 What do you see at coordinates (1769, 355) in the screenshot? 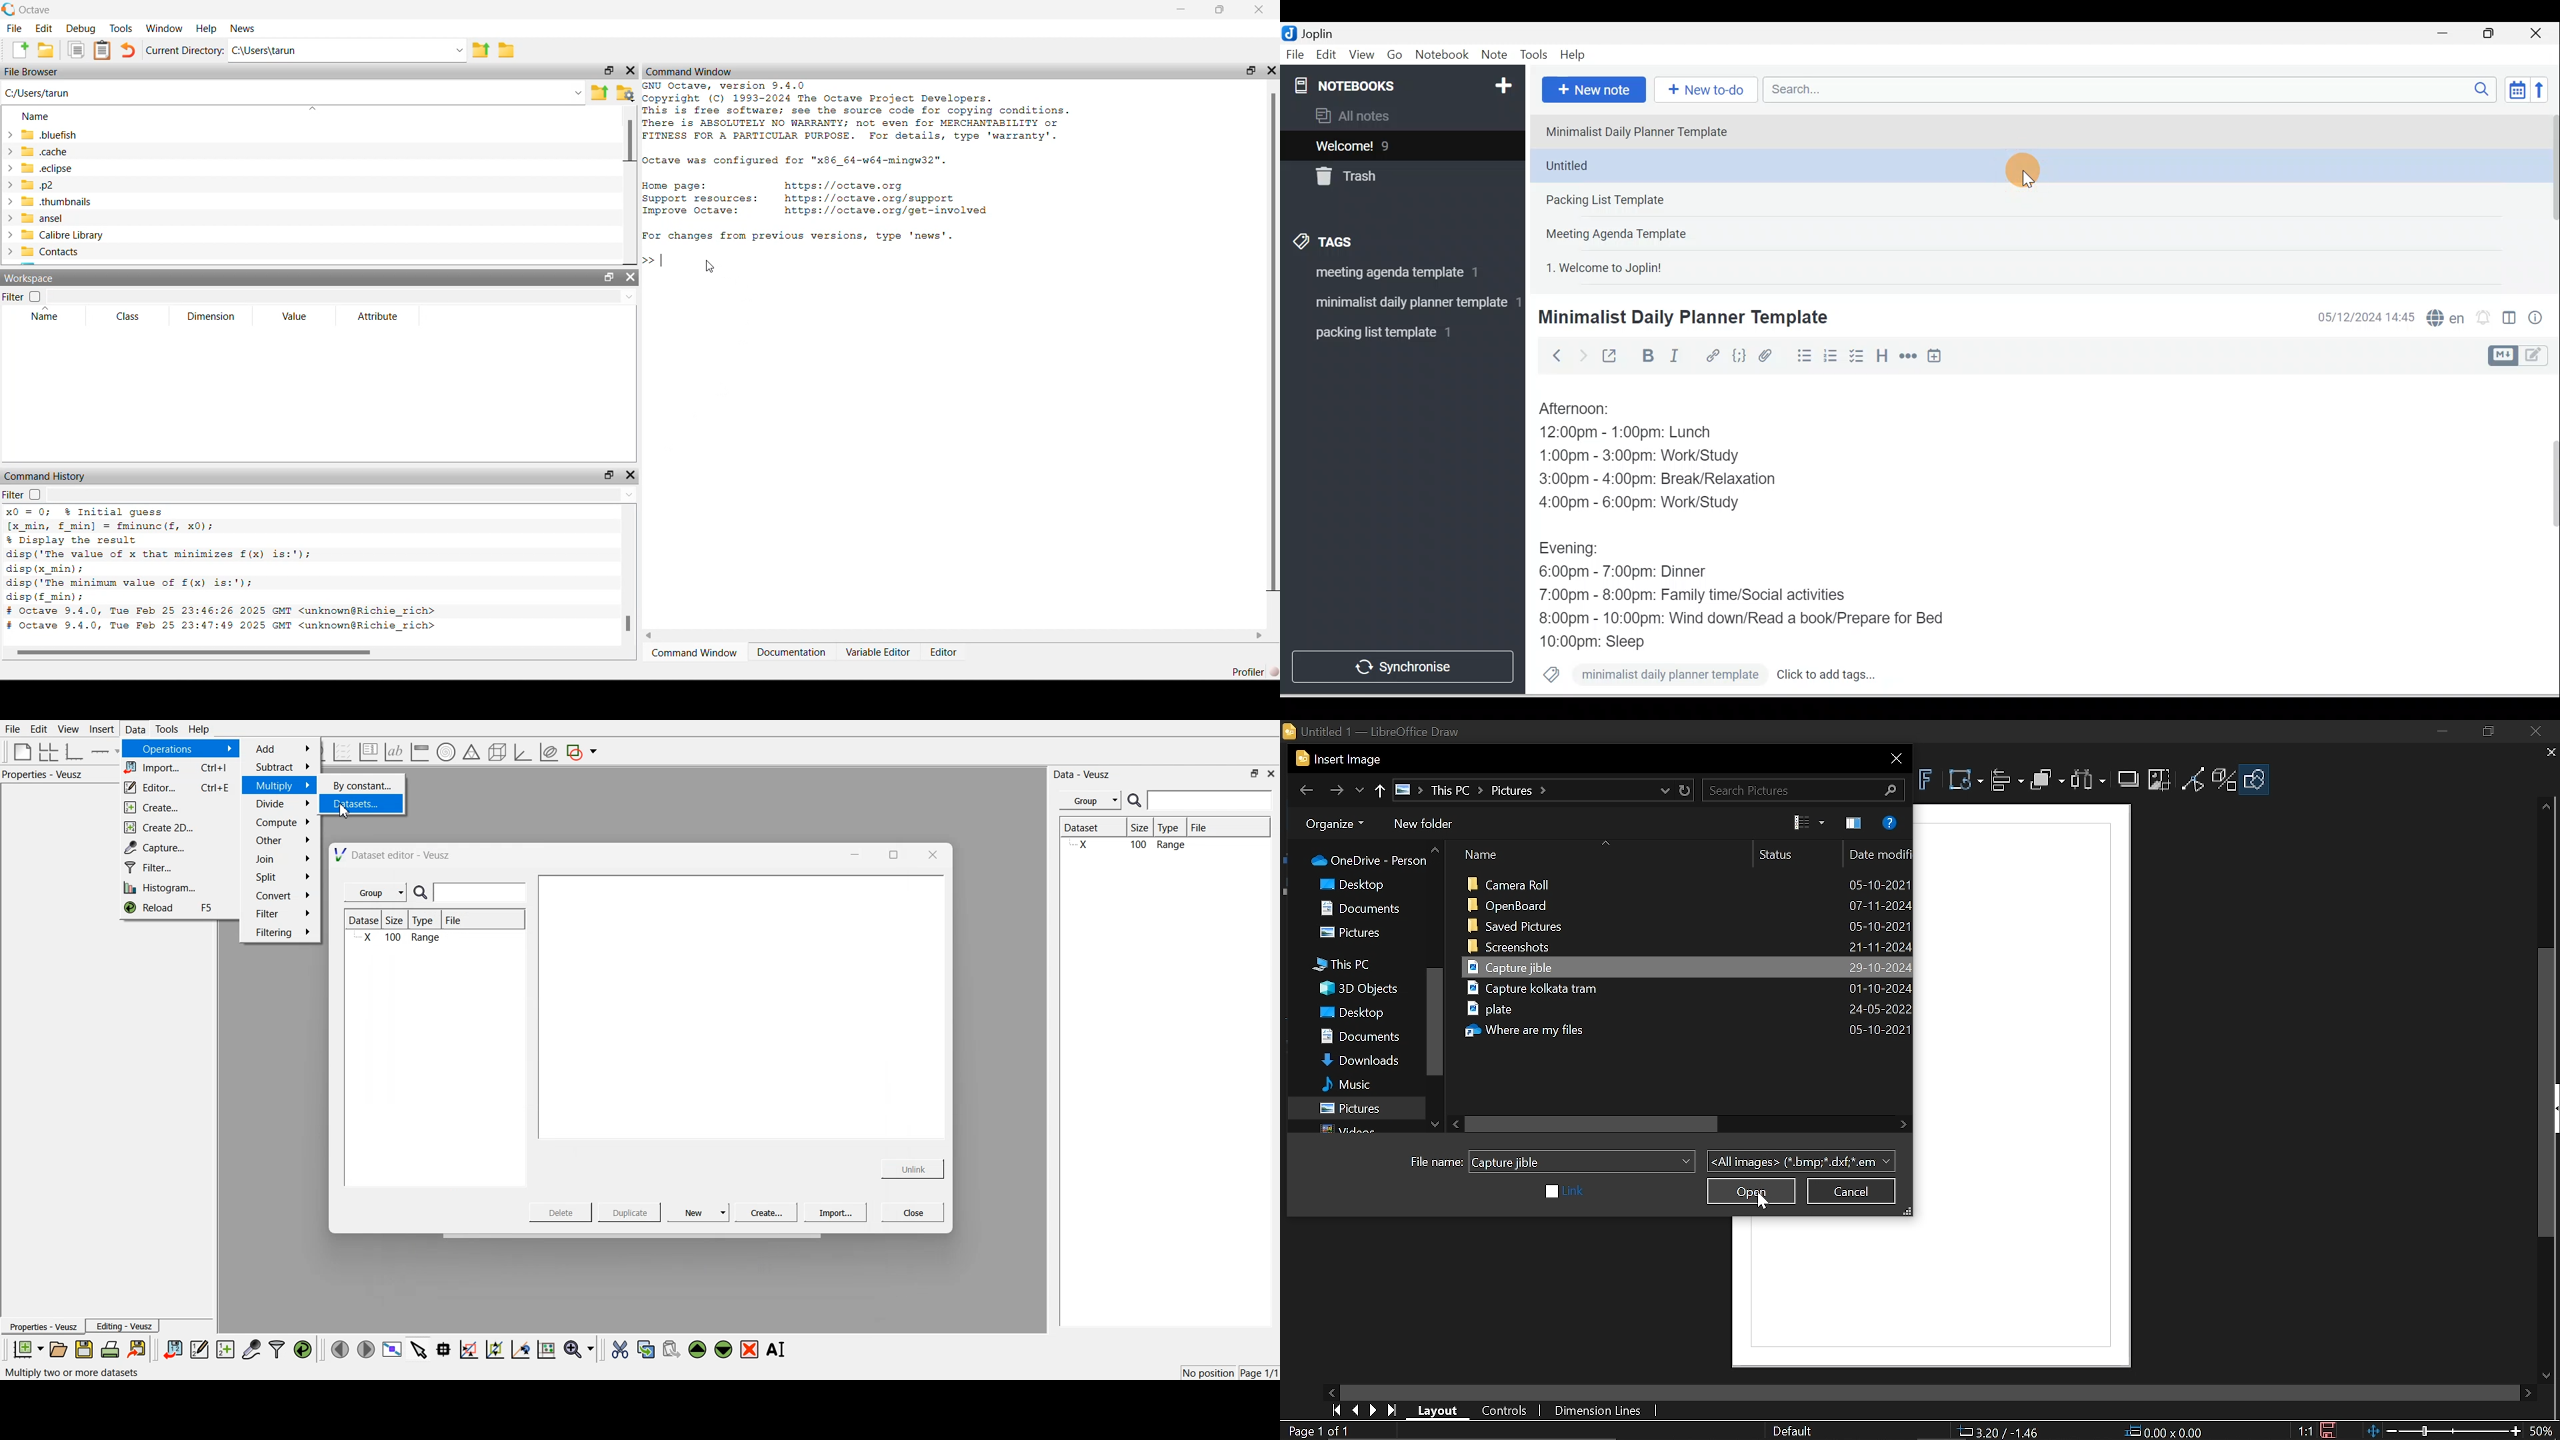
I see `Attach file` at bounding box center [1769, 355].